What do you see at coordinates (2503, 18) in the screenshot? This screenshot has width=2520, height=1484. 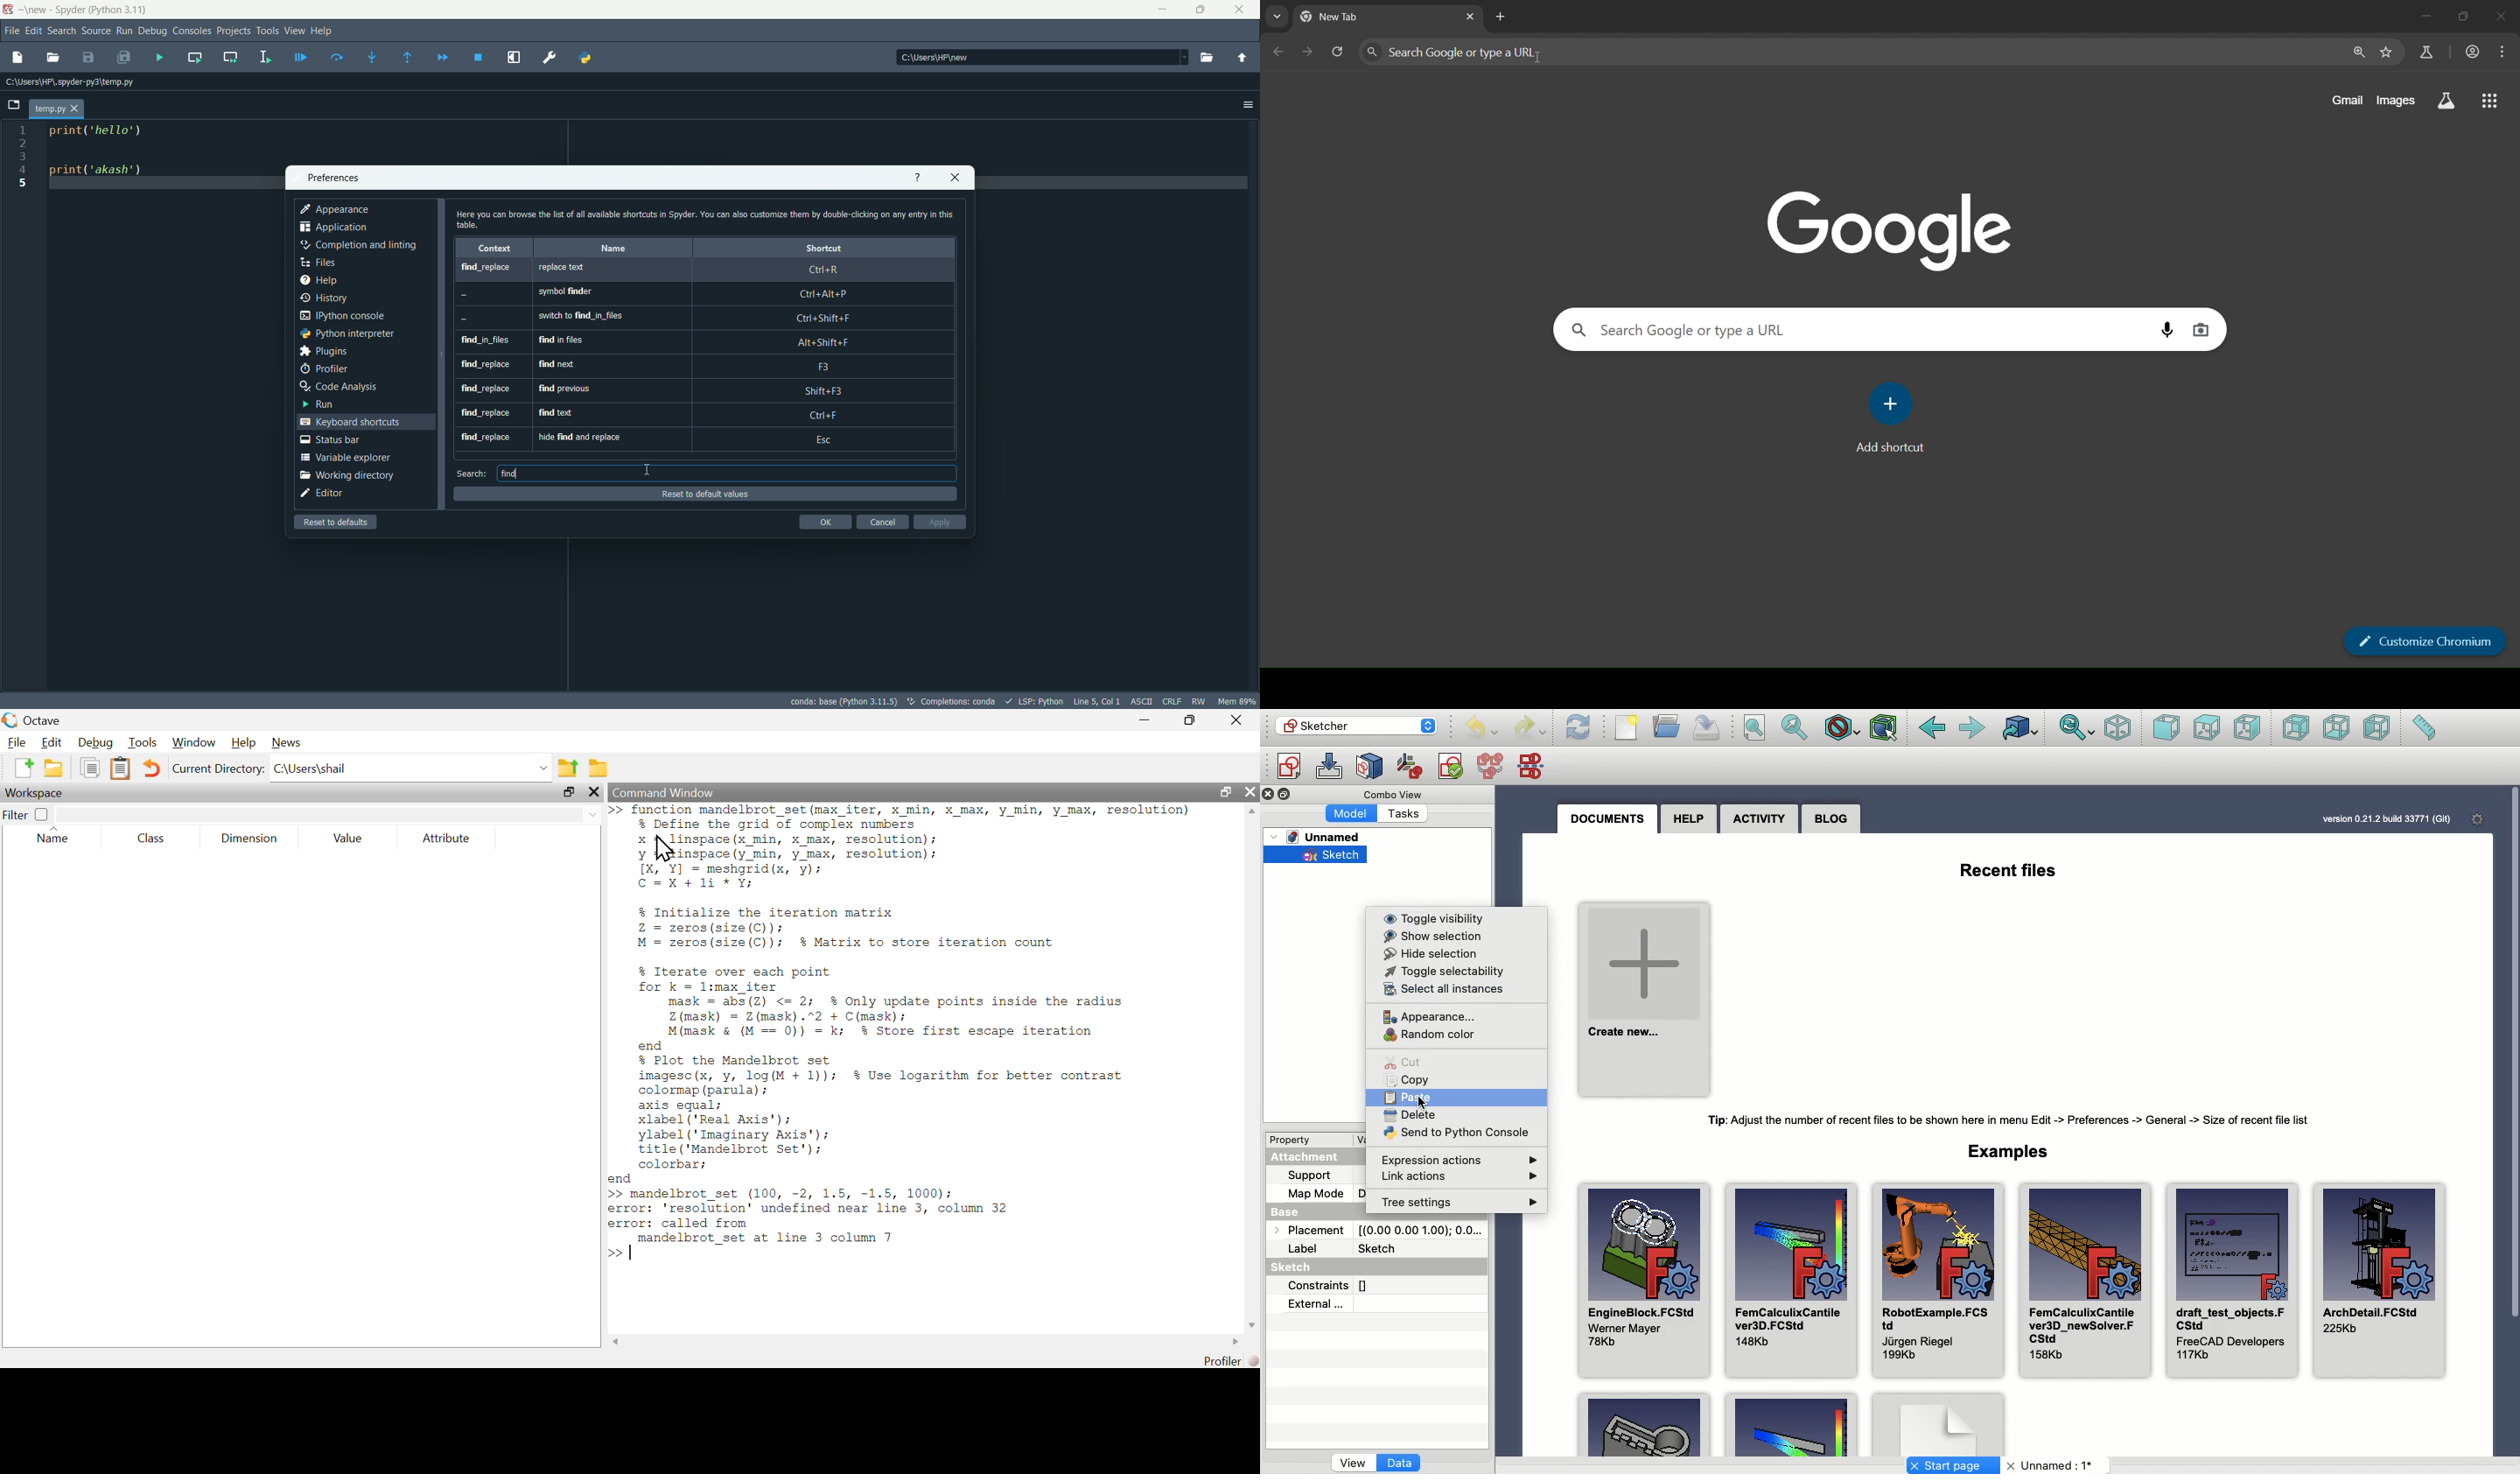 I see `close` at bounding box center [2503, 18].